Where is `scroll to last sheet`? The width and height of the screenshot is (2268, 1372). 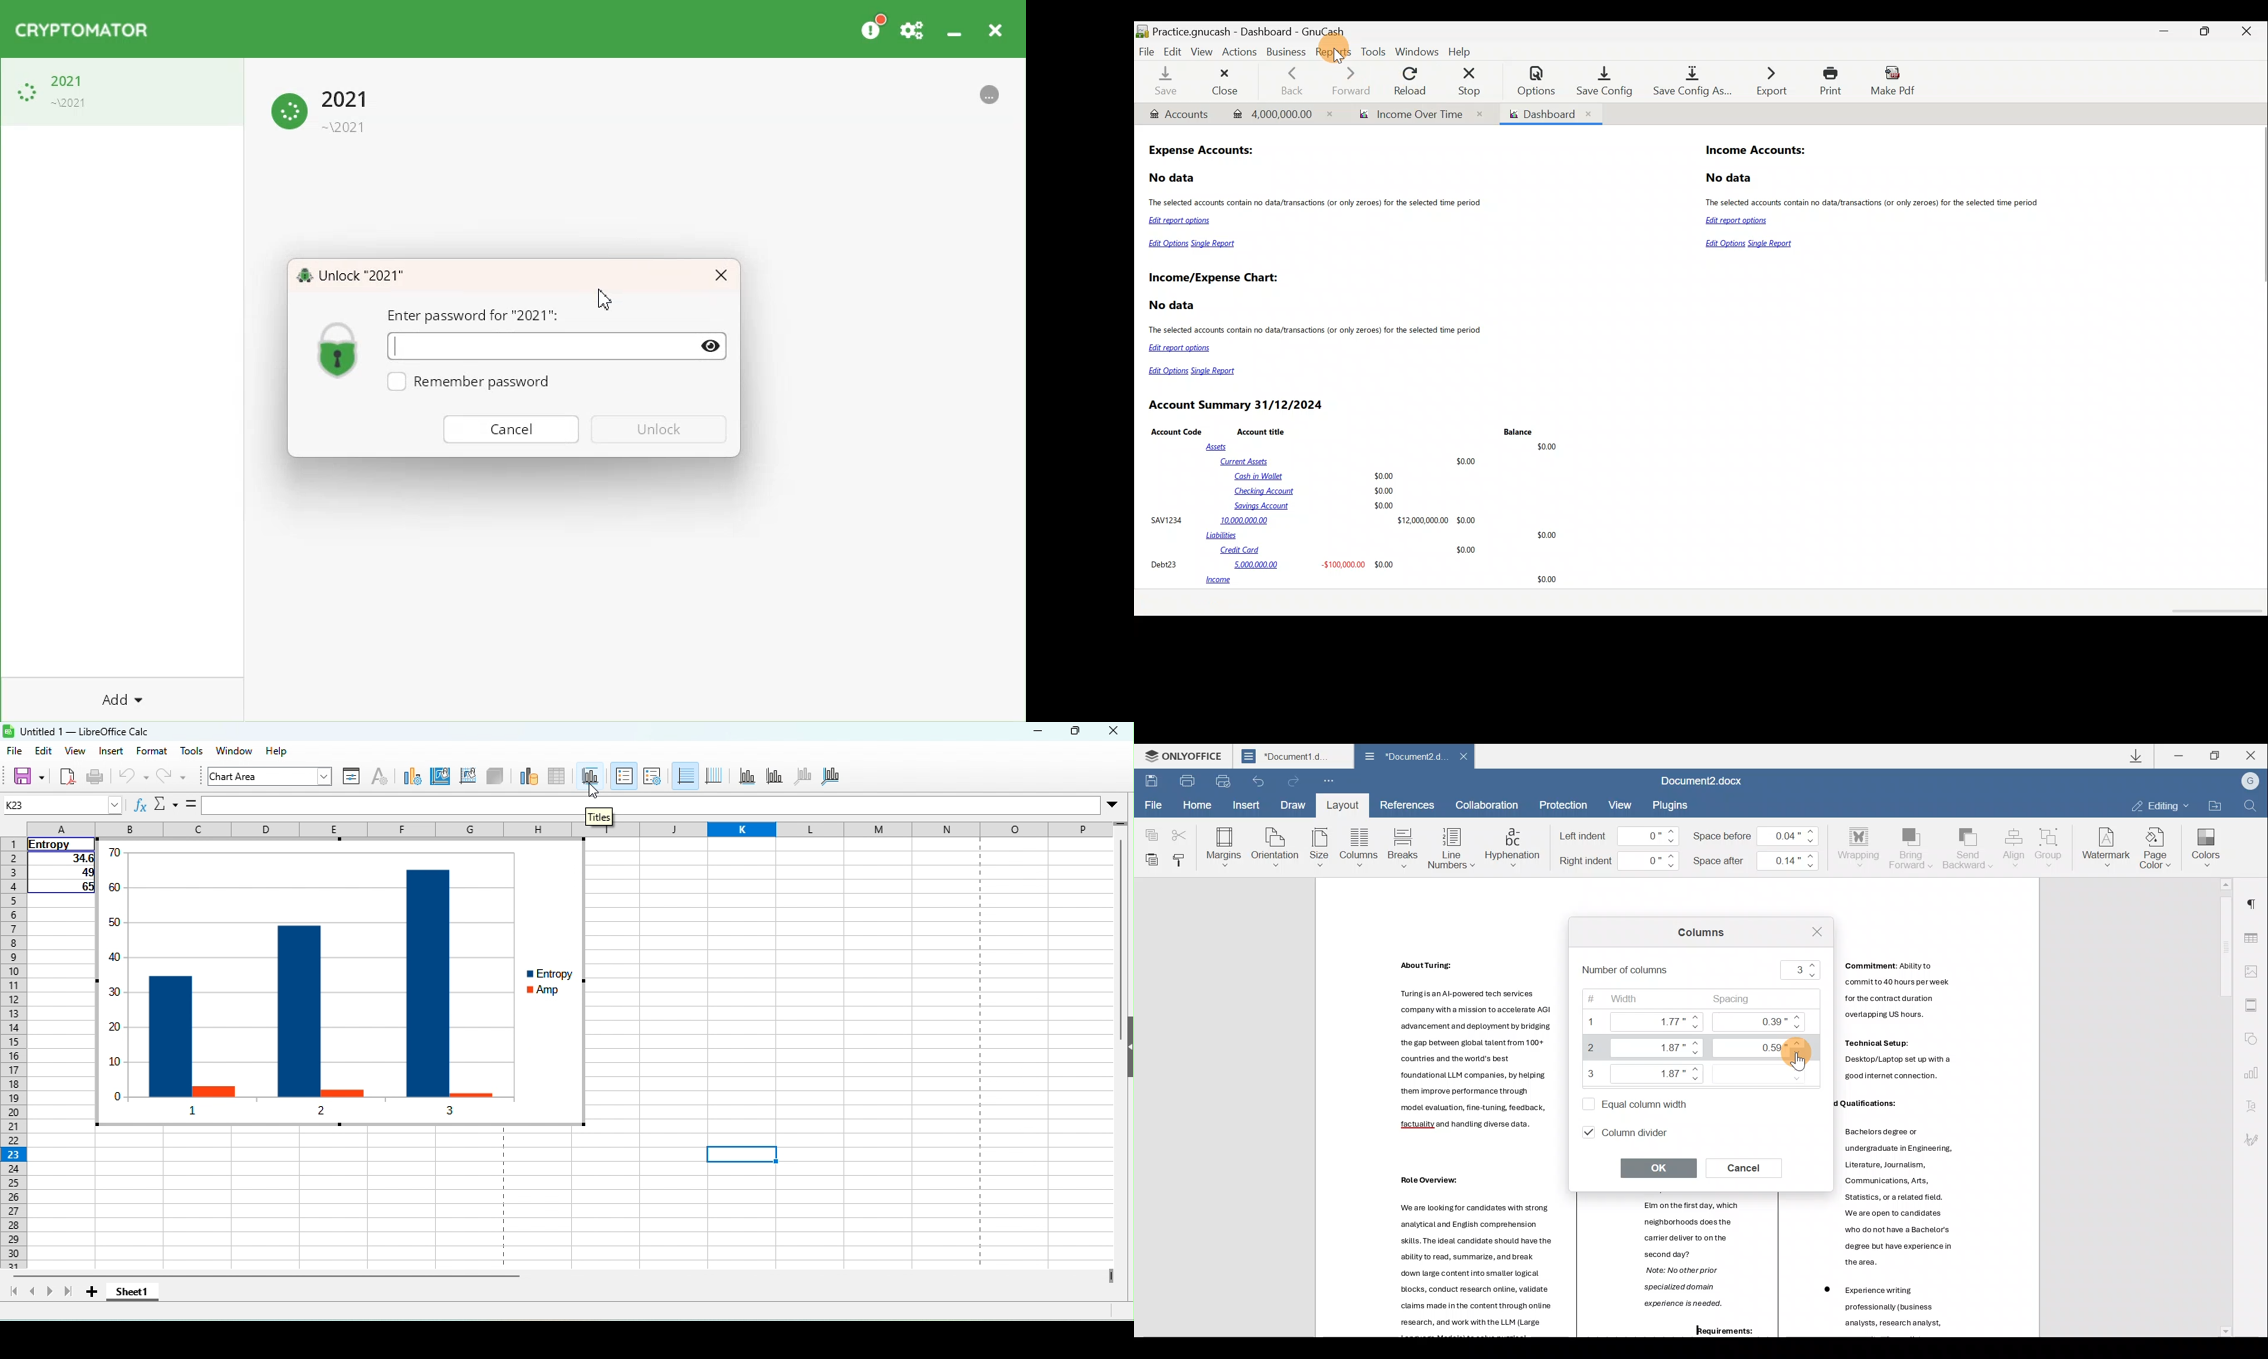 scroll to last sheet is located at coordinates (68, 1292).